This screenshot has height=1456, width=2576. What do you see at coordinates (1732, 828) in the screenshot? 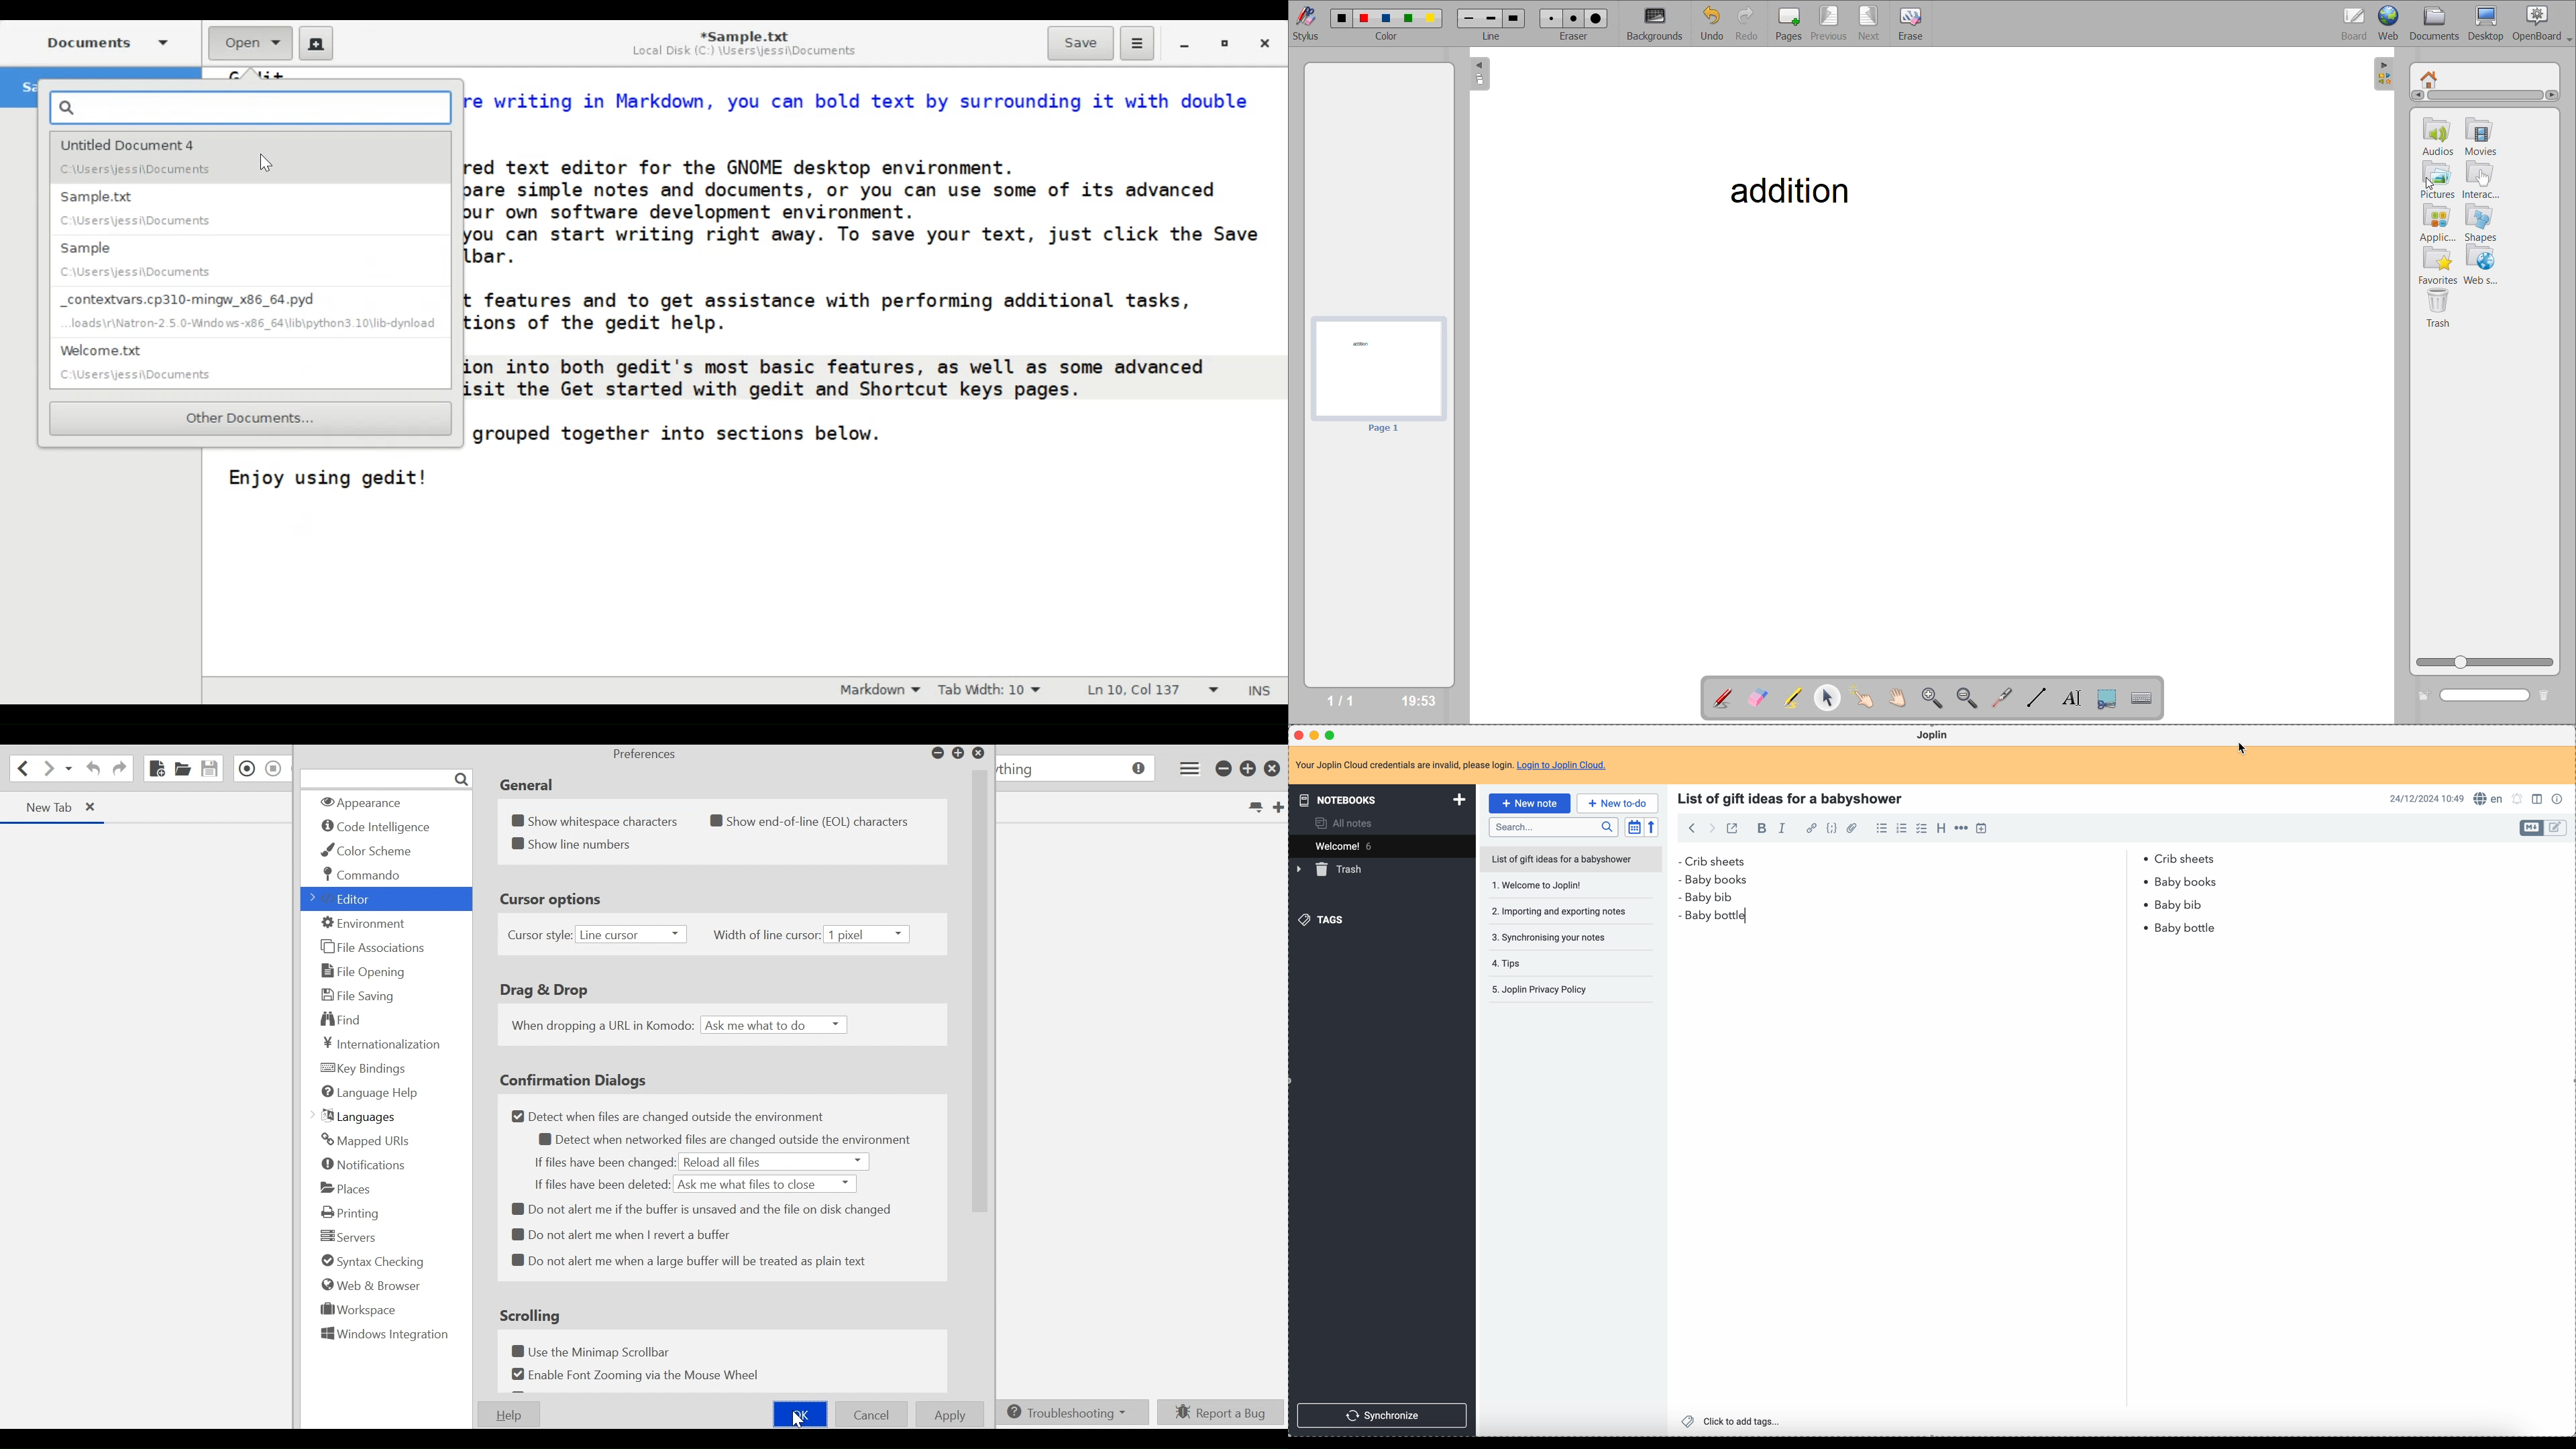
I see `toggle external editing` at bounding box center [1732, 828].